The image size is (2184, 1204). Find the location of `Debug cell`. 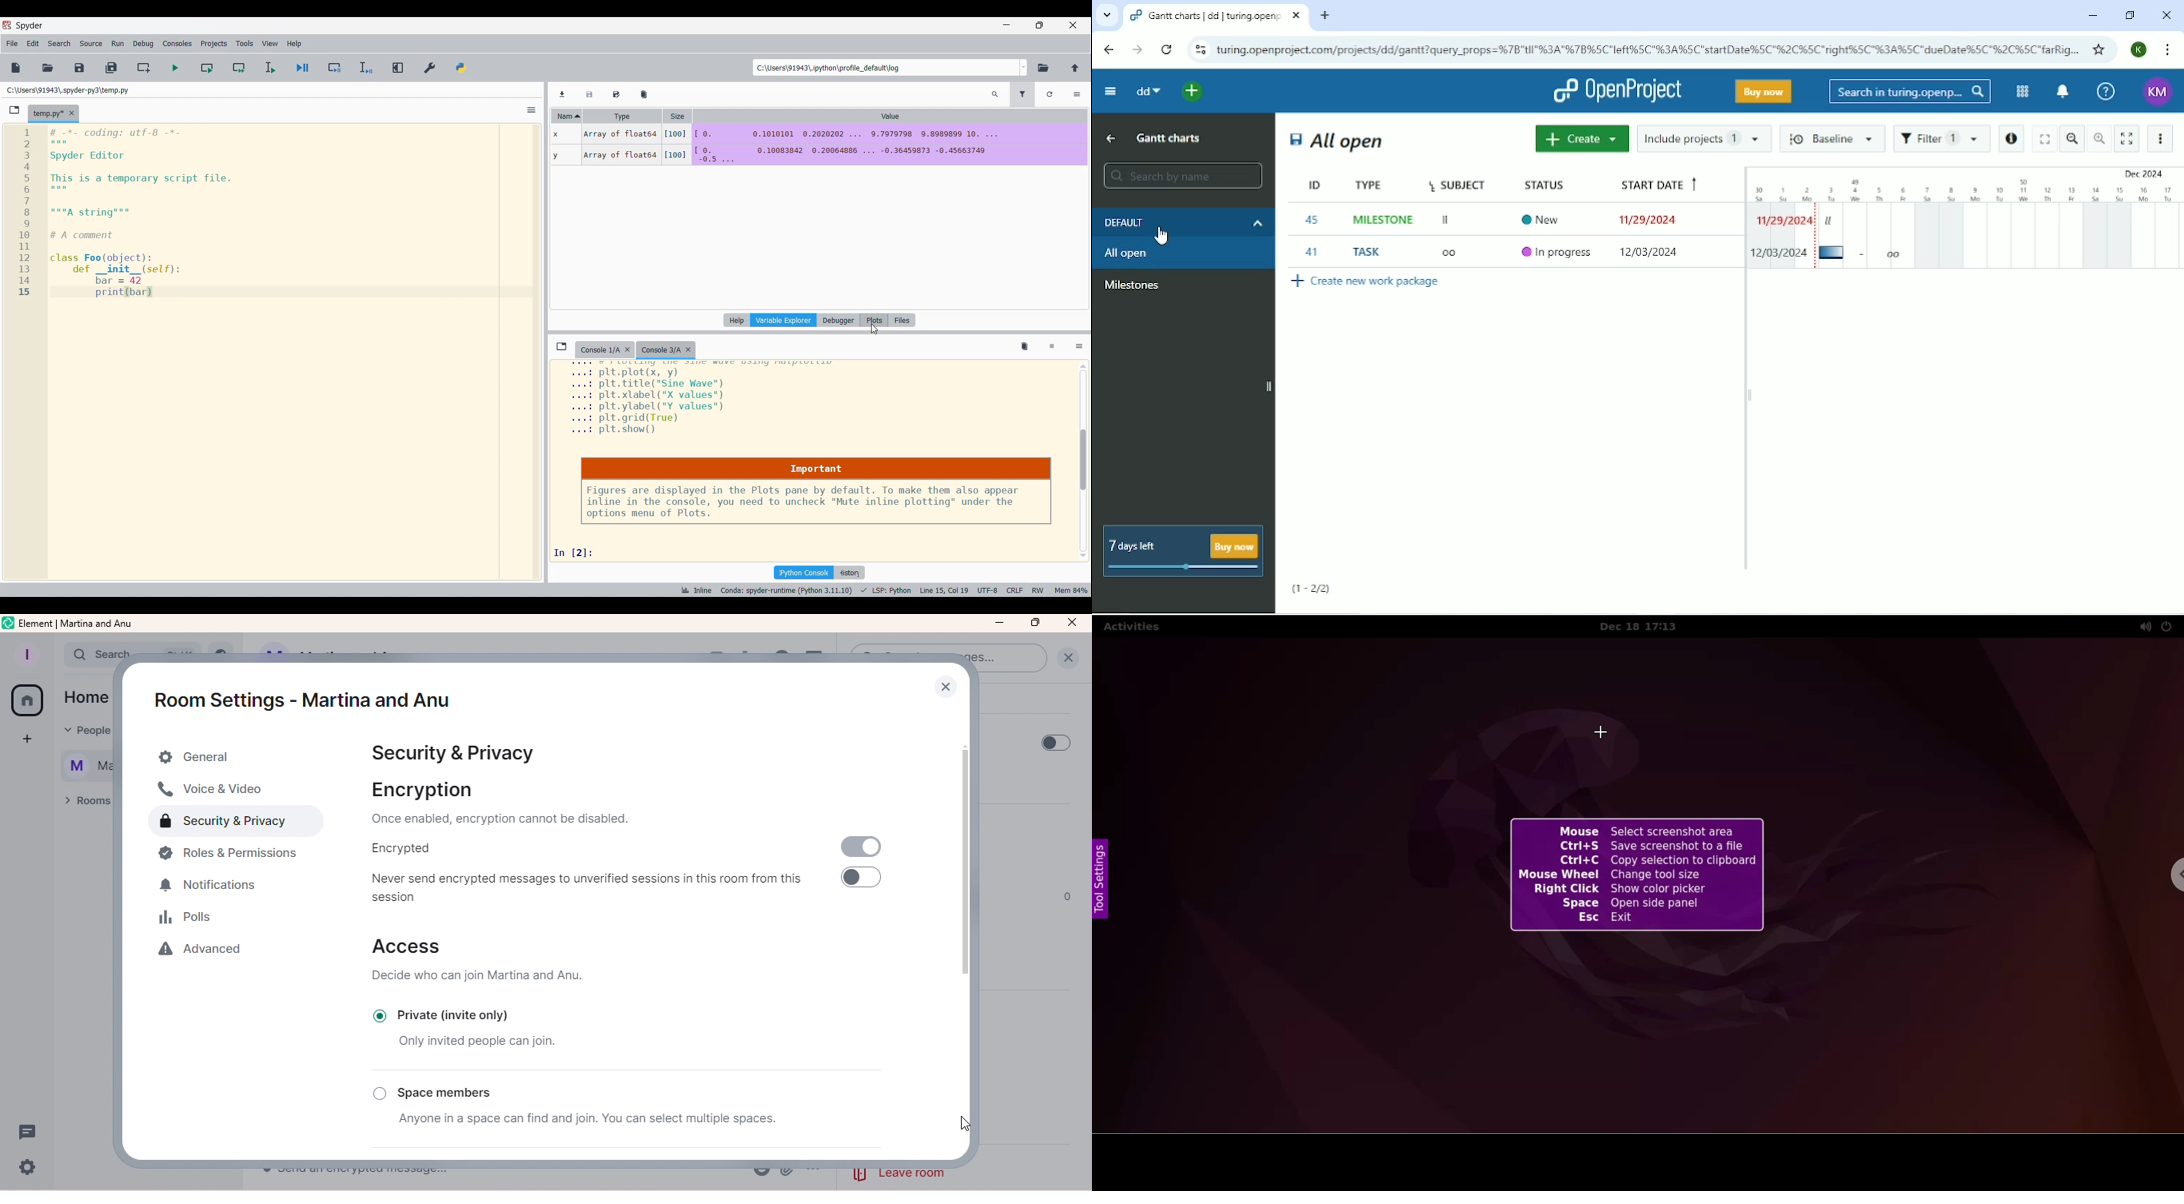

Debug cell is located at coordinates (335, 68).